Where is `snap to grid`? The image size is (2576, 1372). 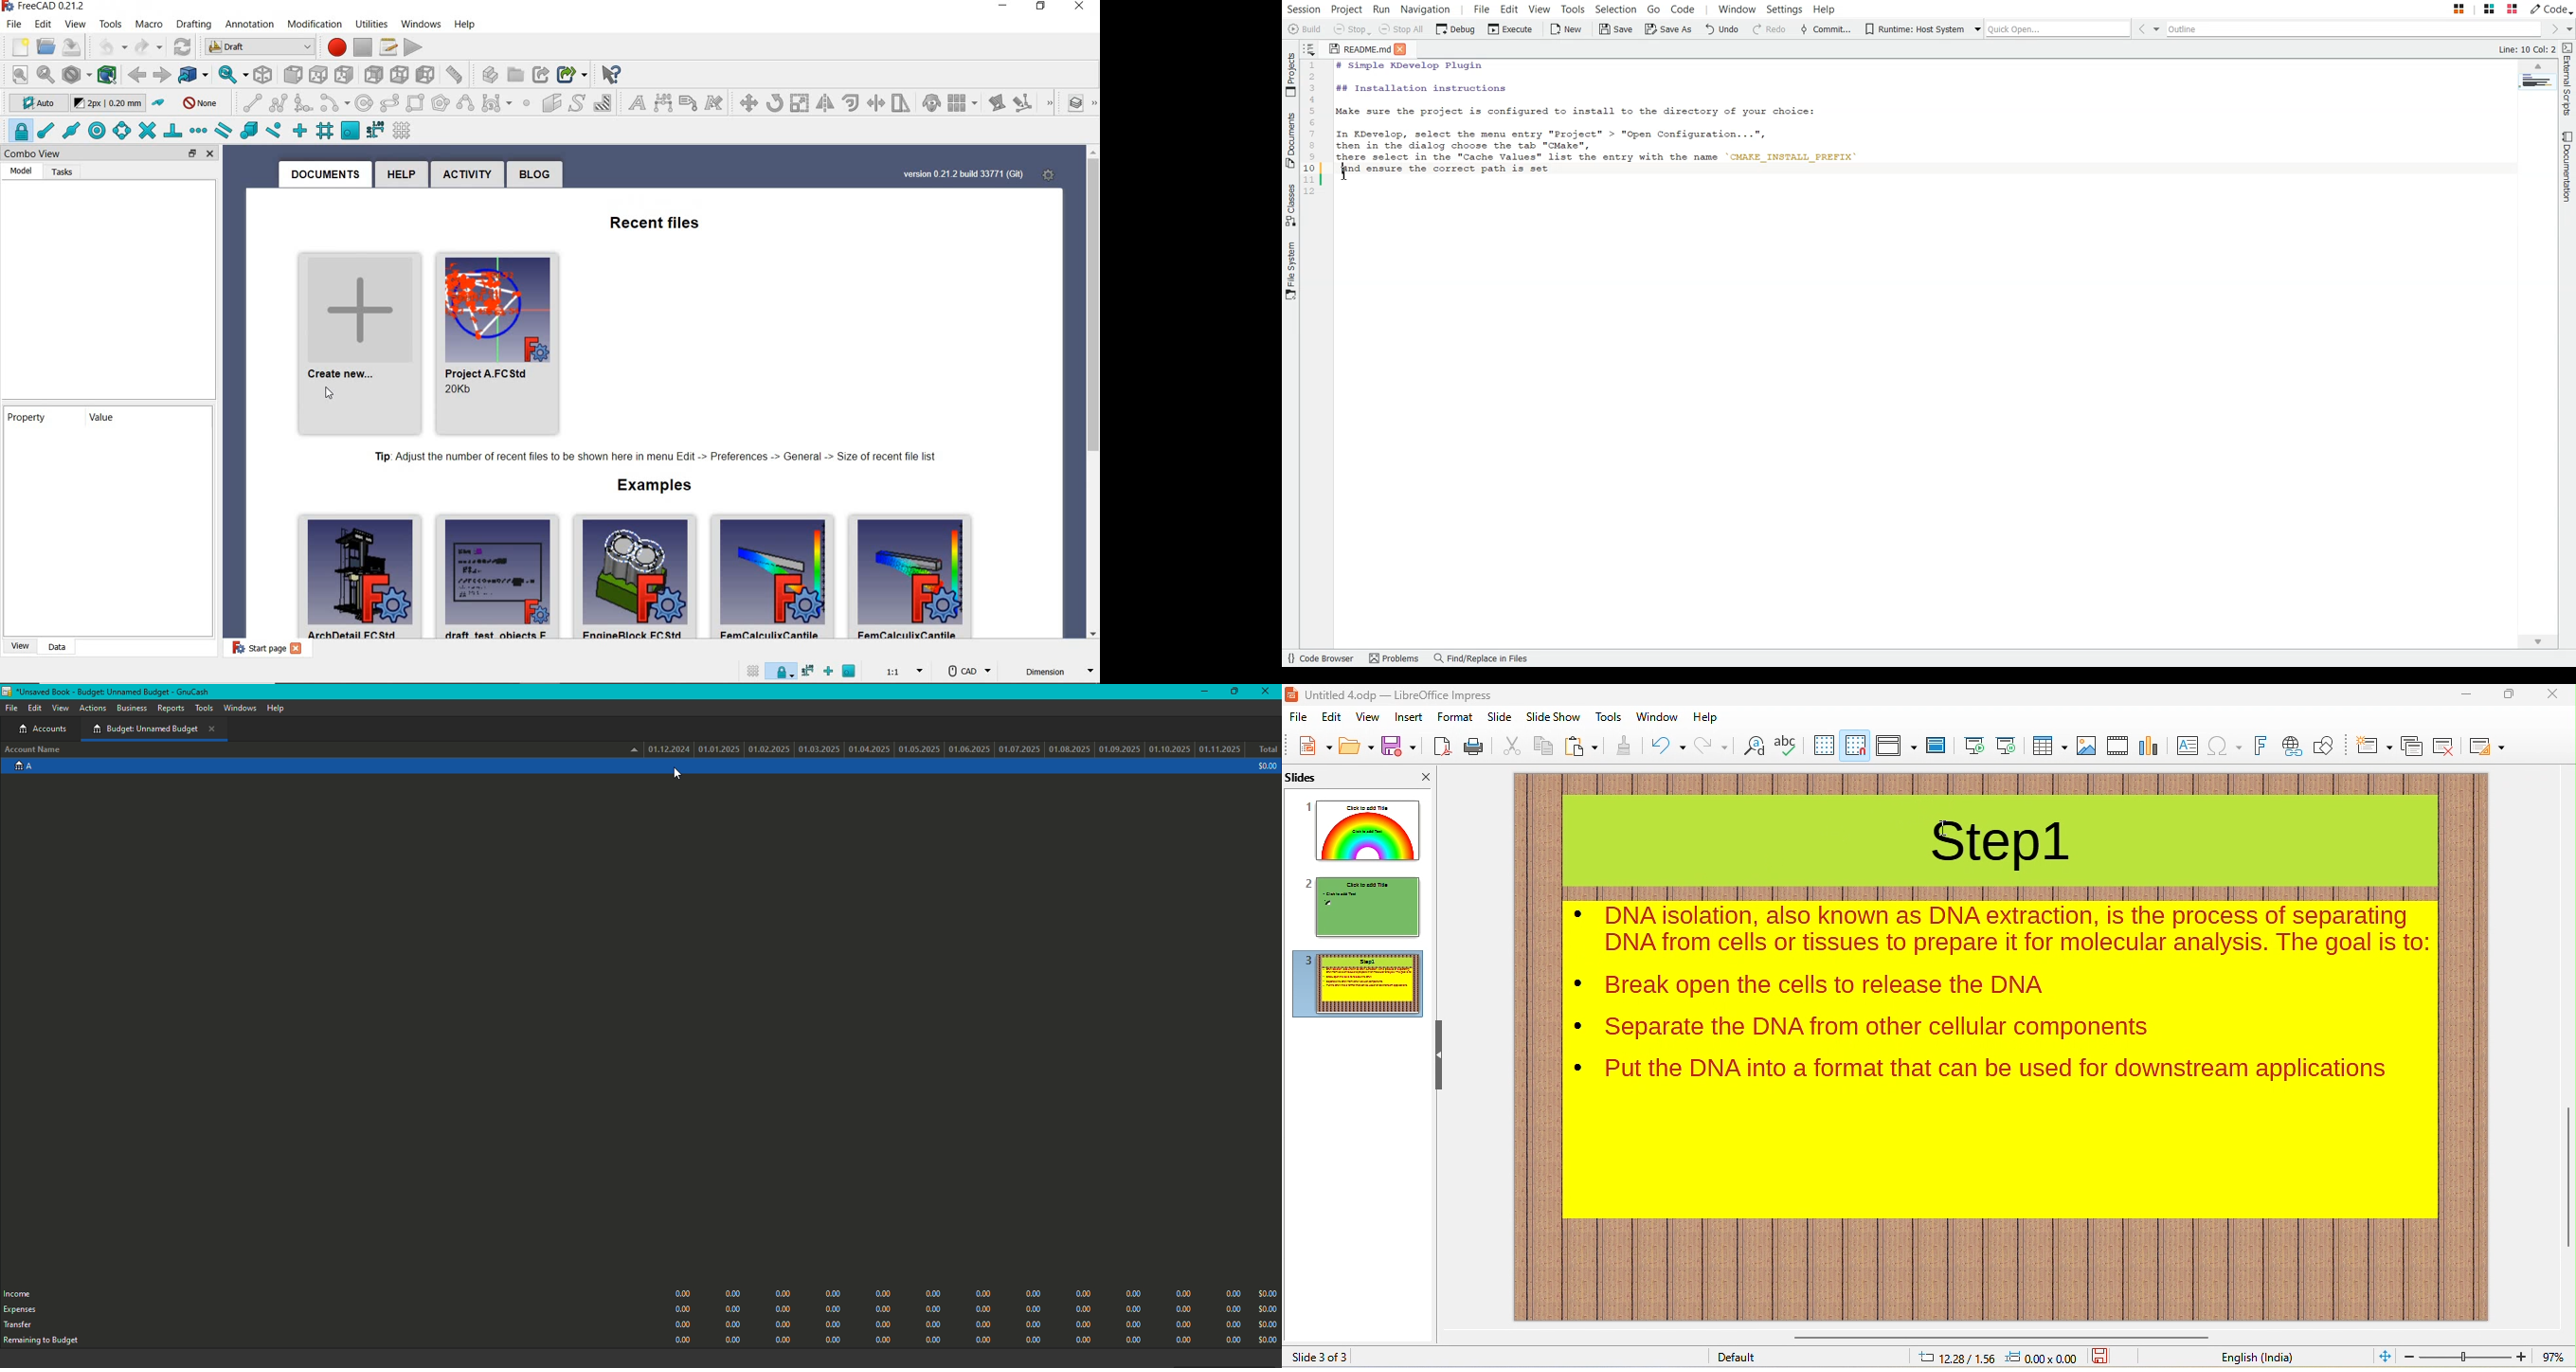
snap to grid is located at coordinates (1854, 745).